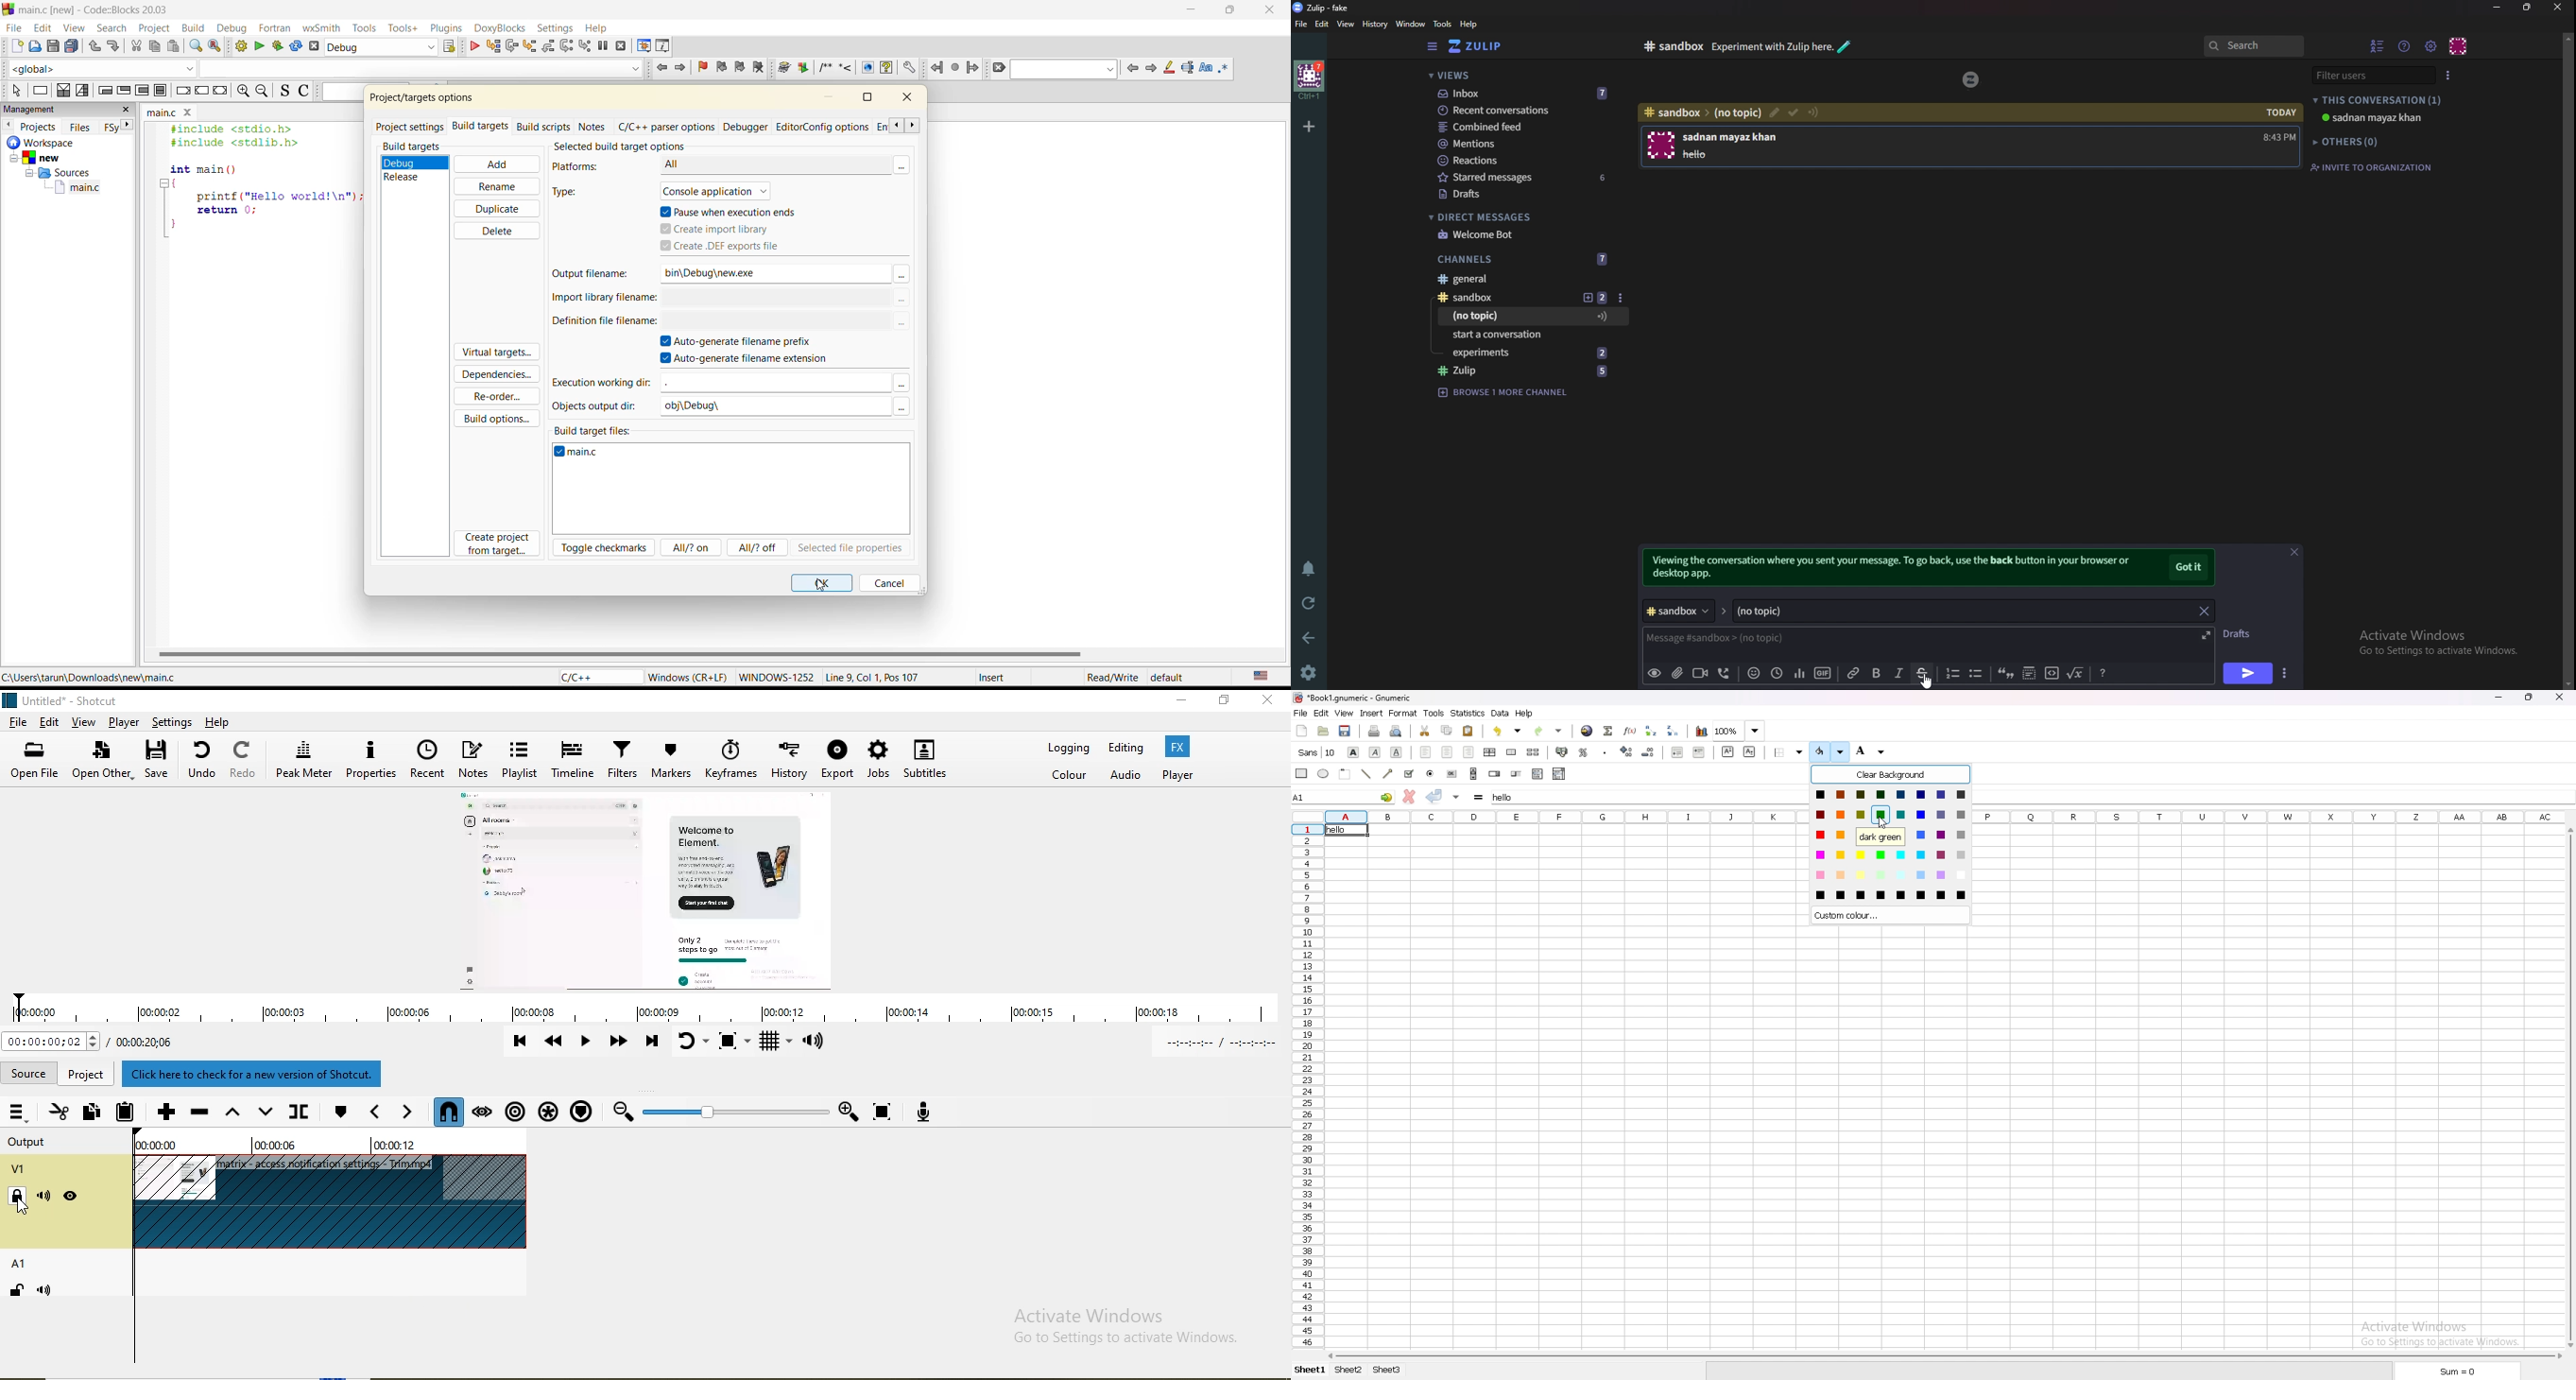 This screenshot has width=2576, height=1400. What do you see at coordinates (1177, 746) in the screenshot?
I see `Fx` at bounding box center [1177, 746].